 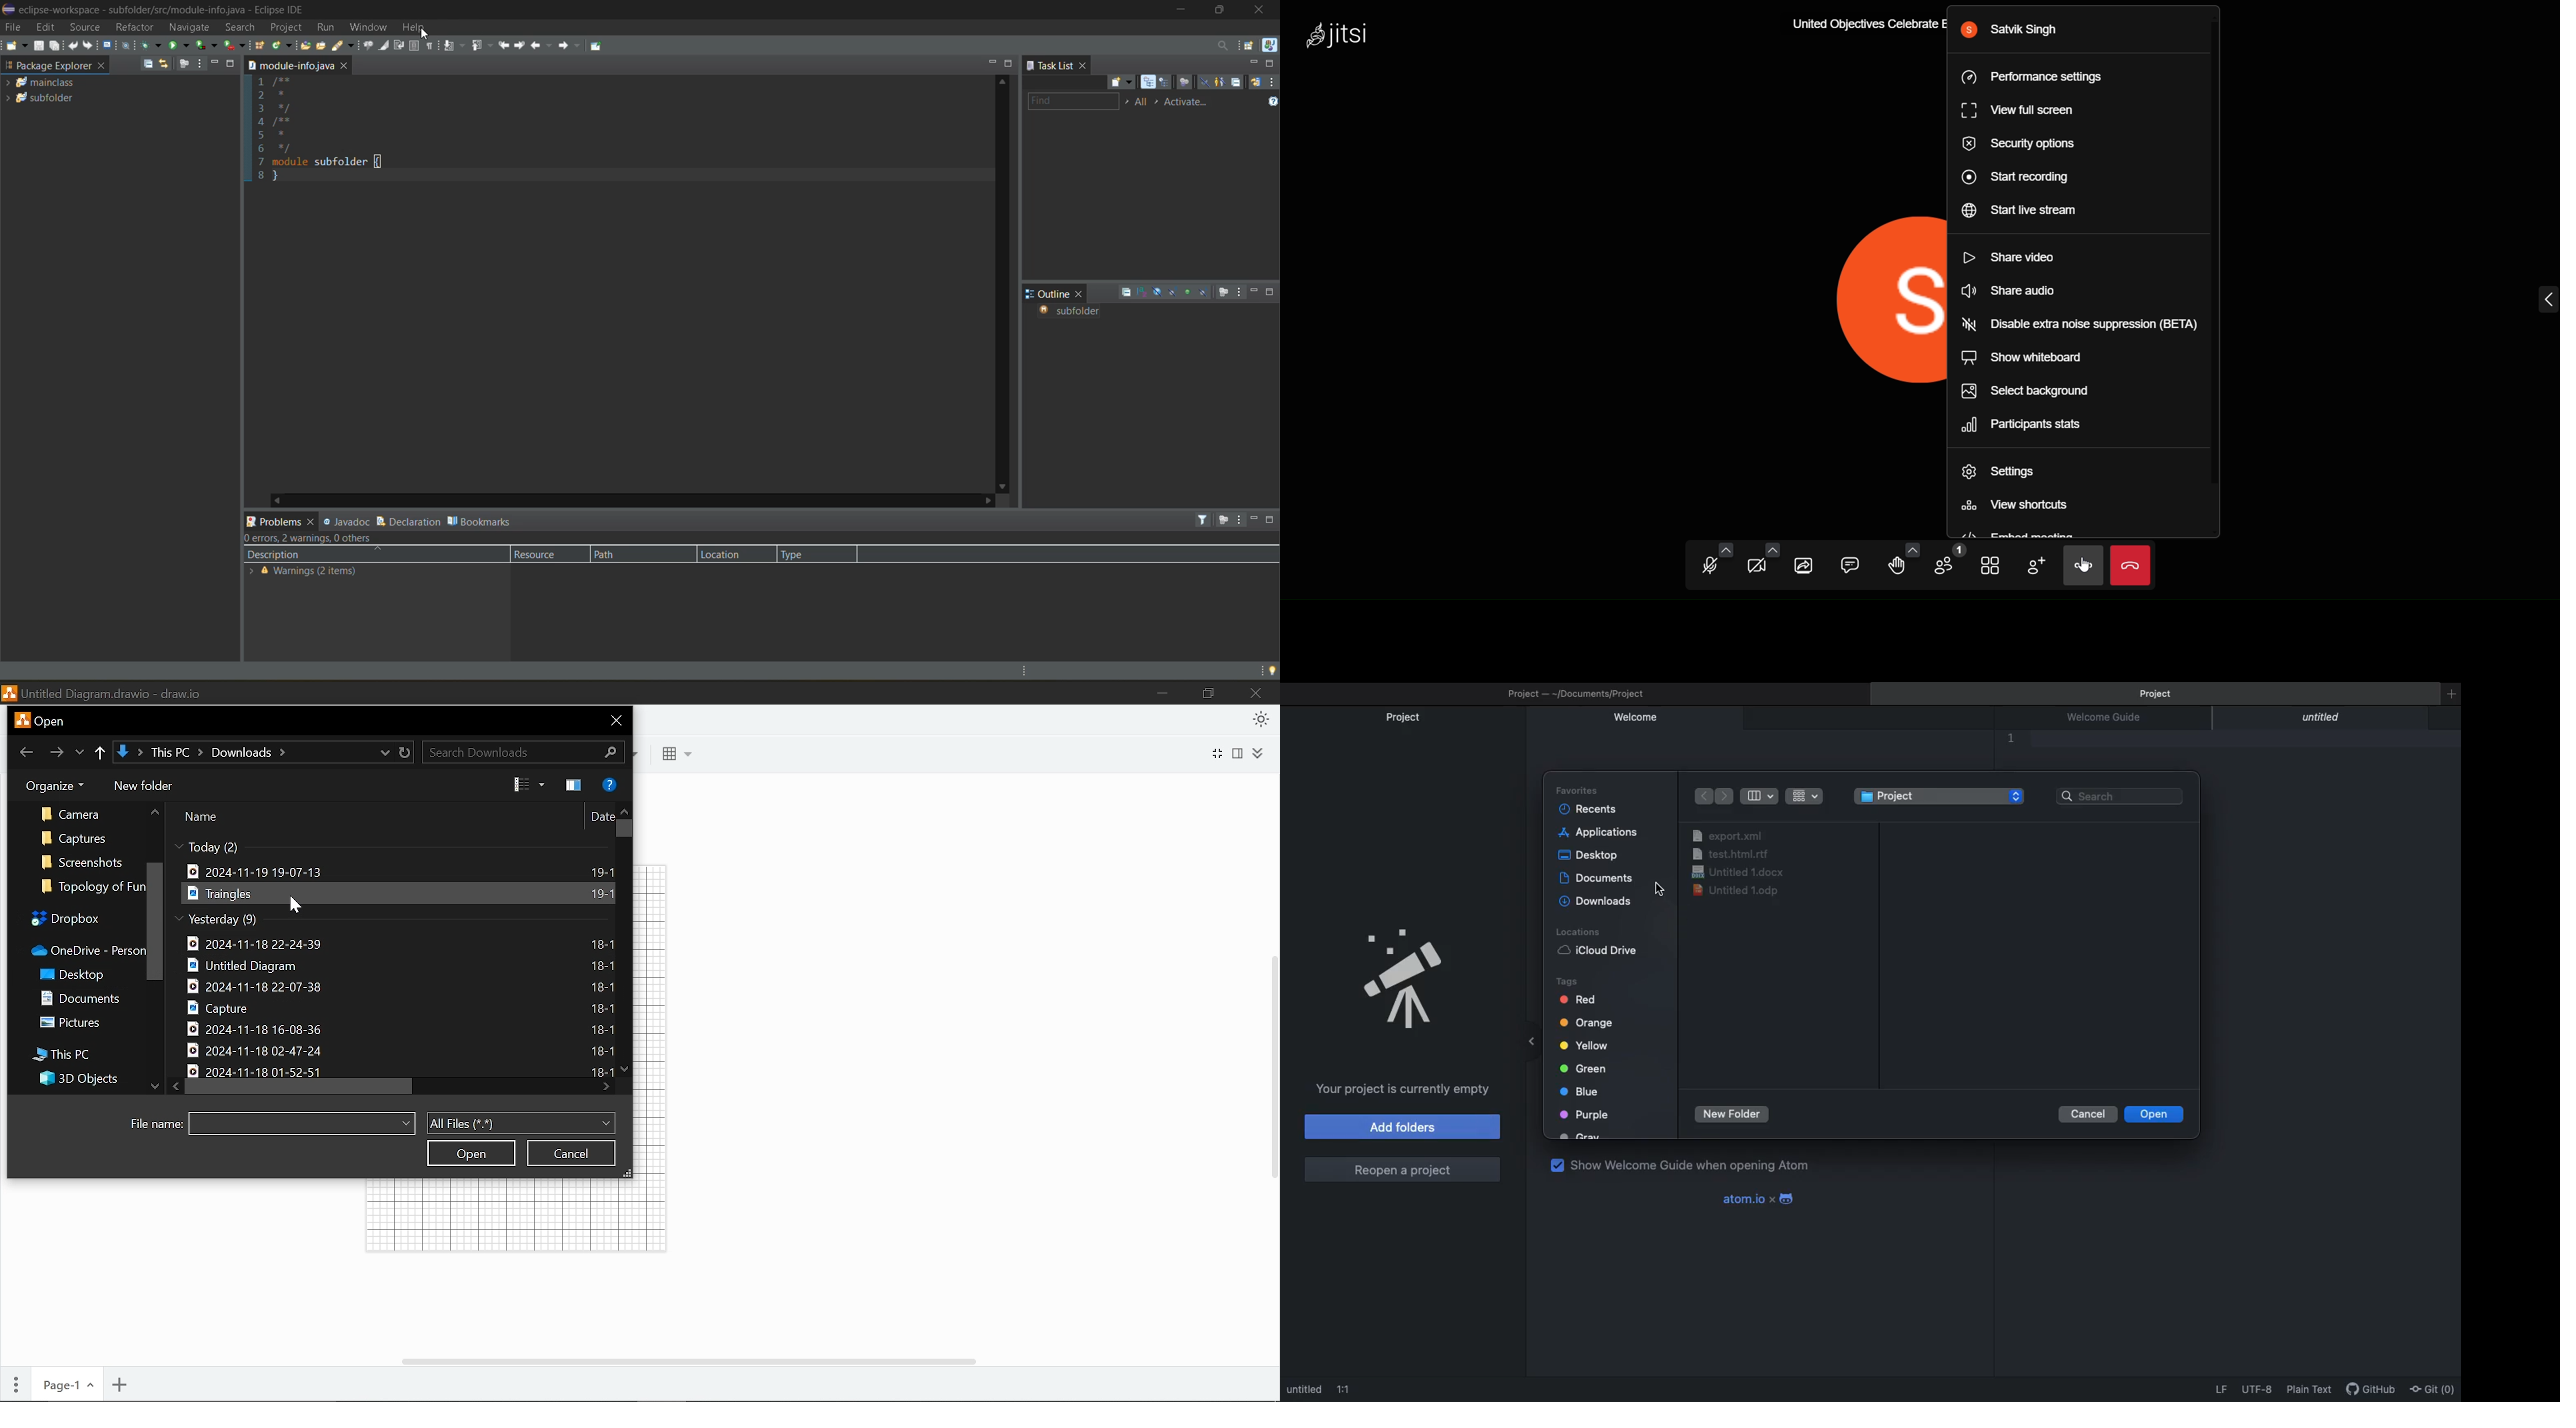 What do you see at coordinates (1239, 756) in the screenshot?
I see `format` at bounding box center [1239, 756].